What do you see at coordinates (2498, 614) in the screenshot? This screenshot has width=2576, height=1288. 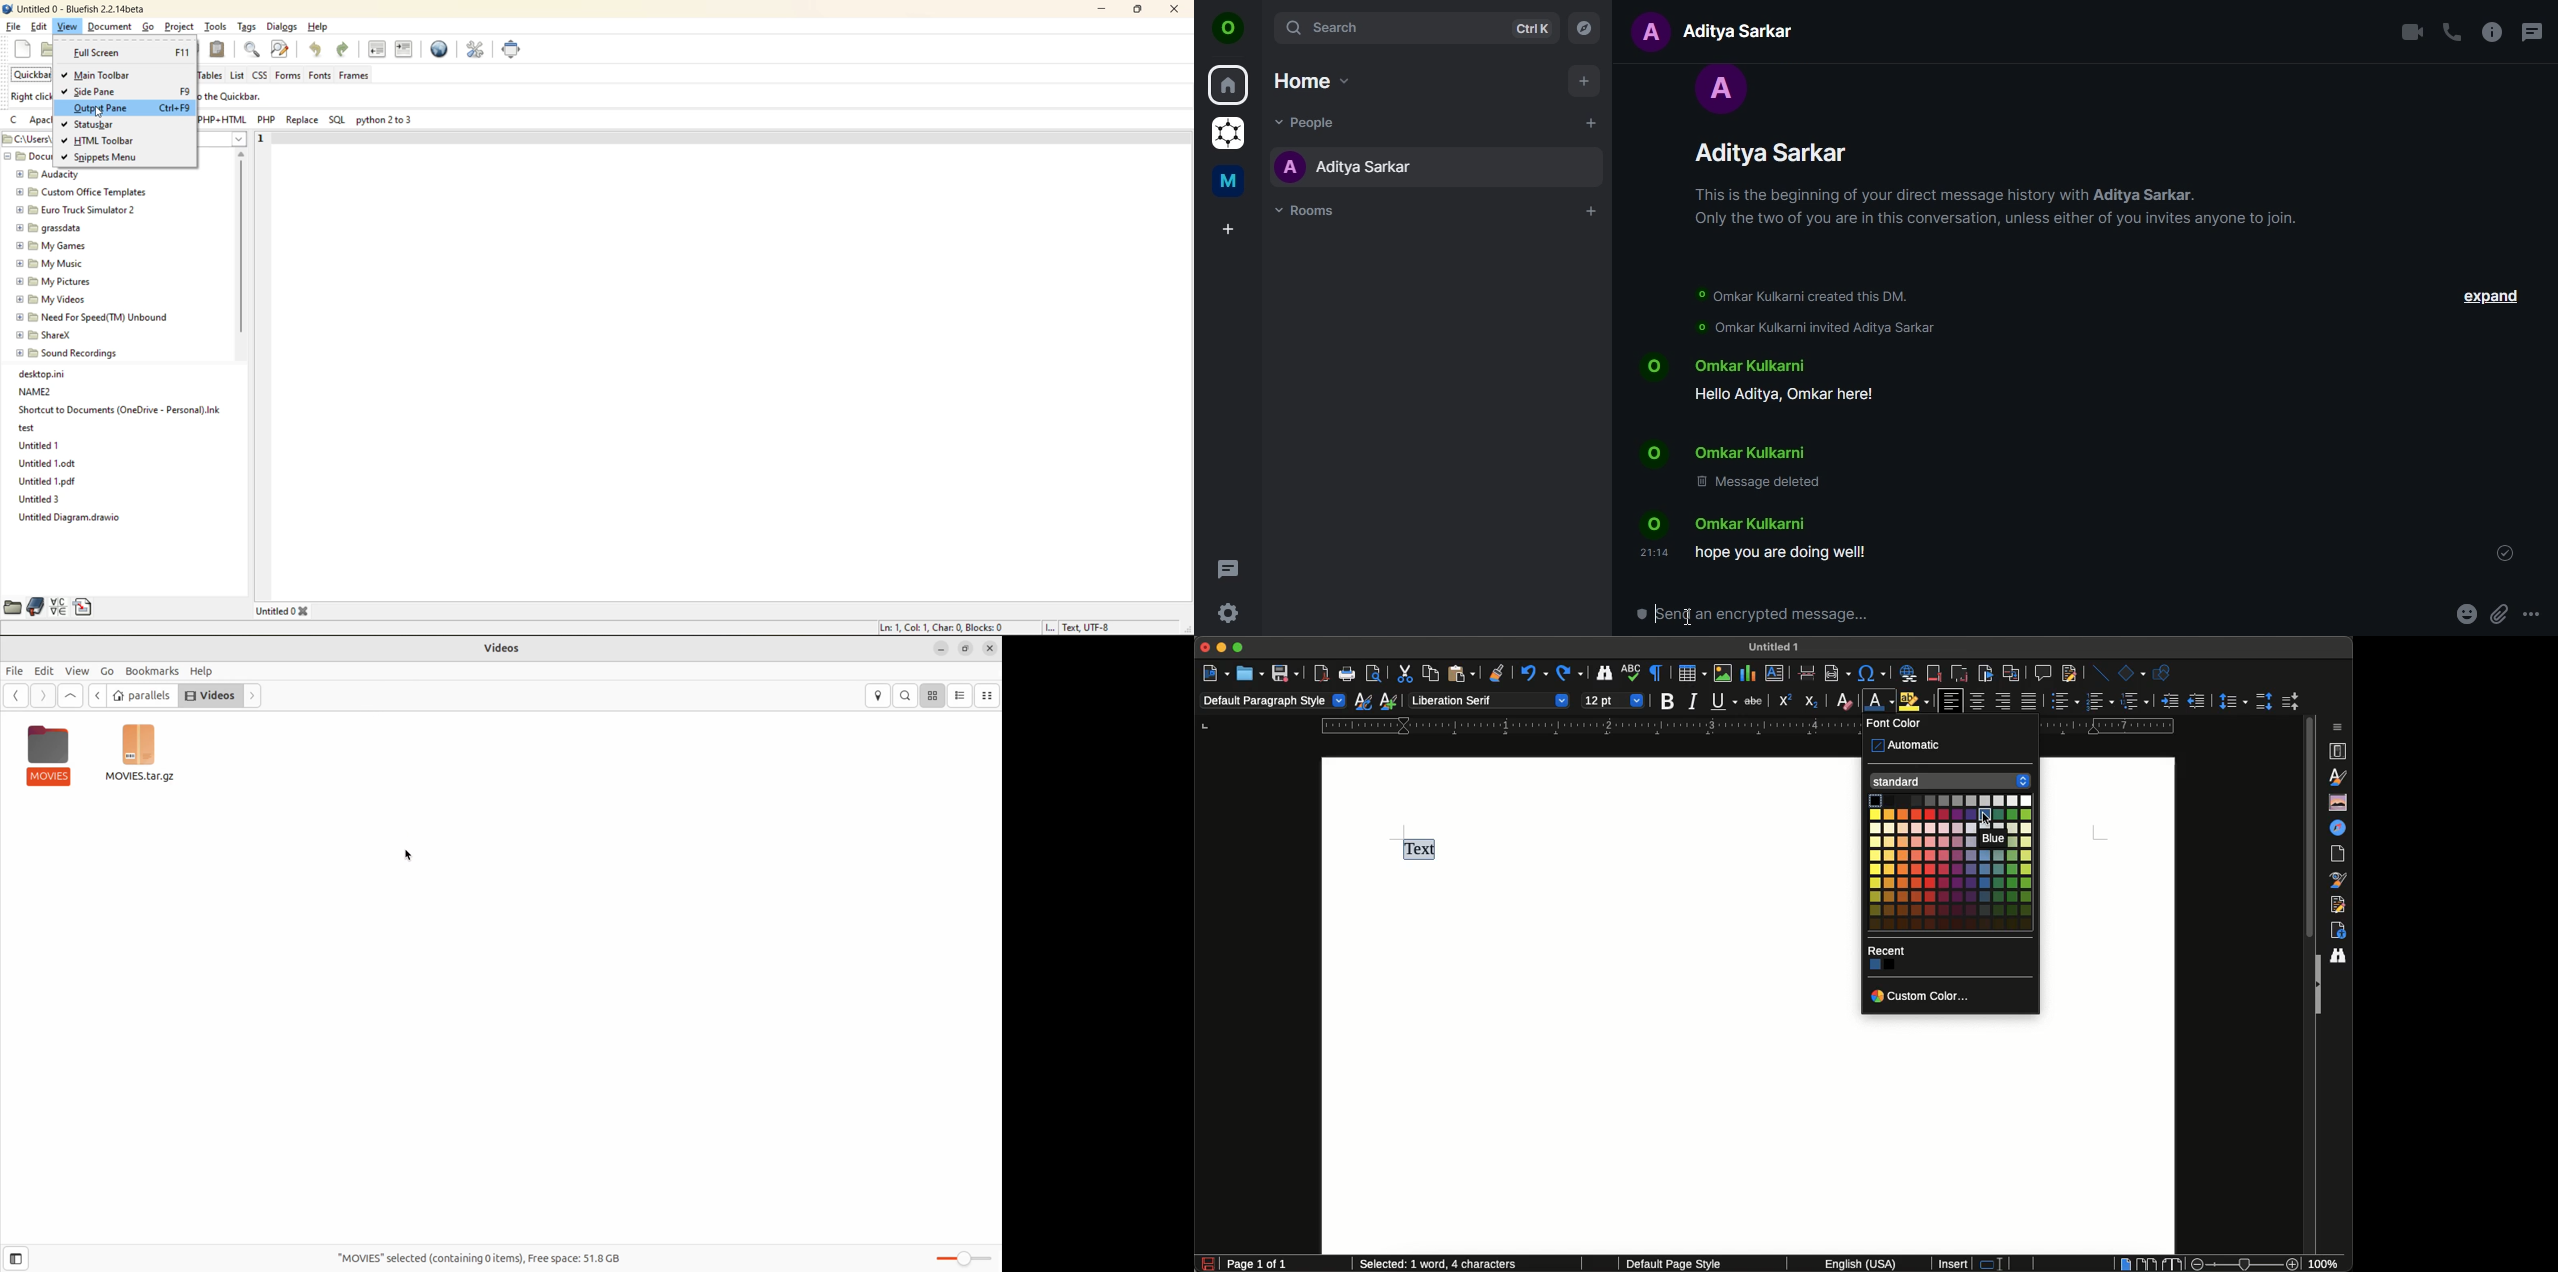 I see `attachment` at bounding box center [2498, 614].